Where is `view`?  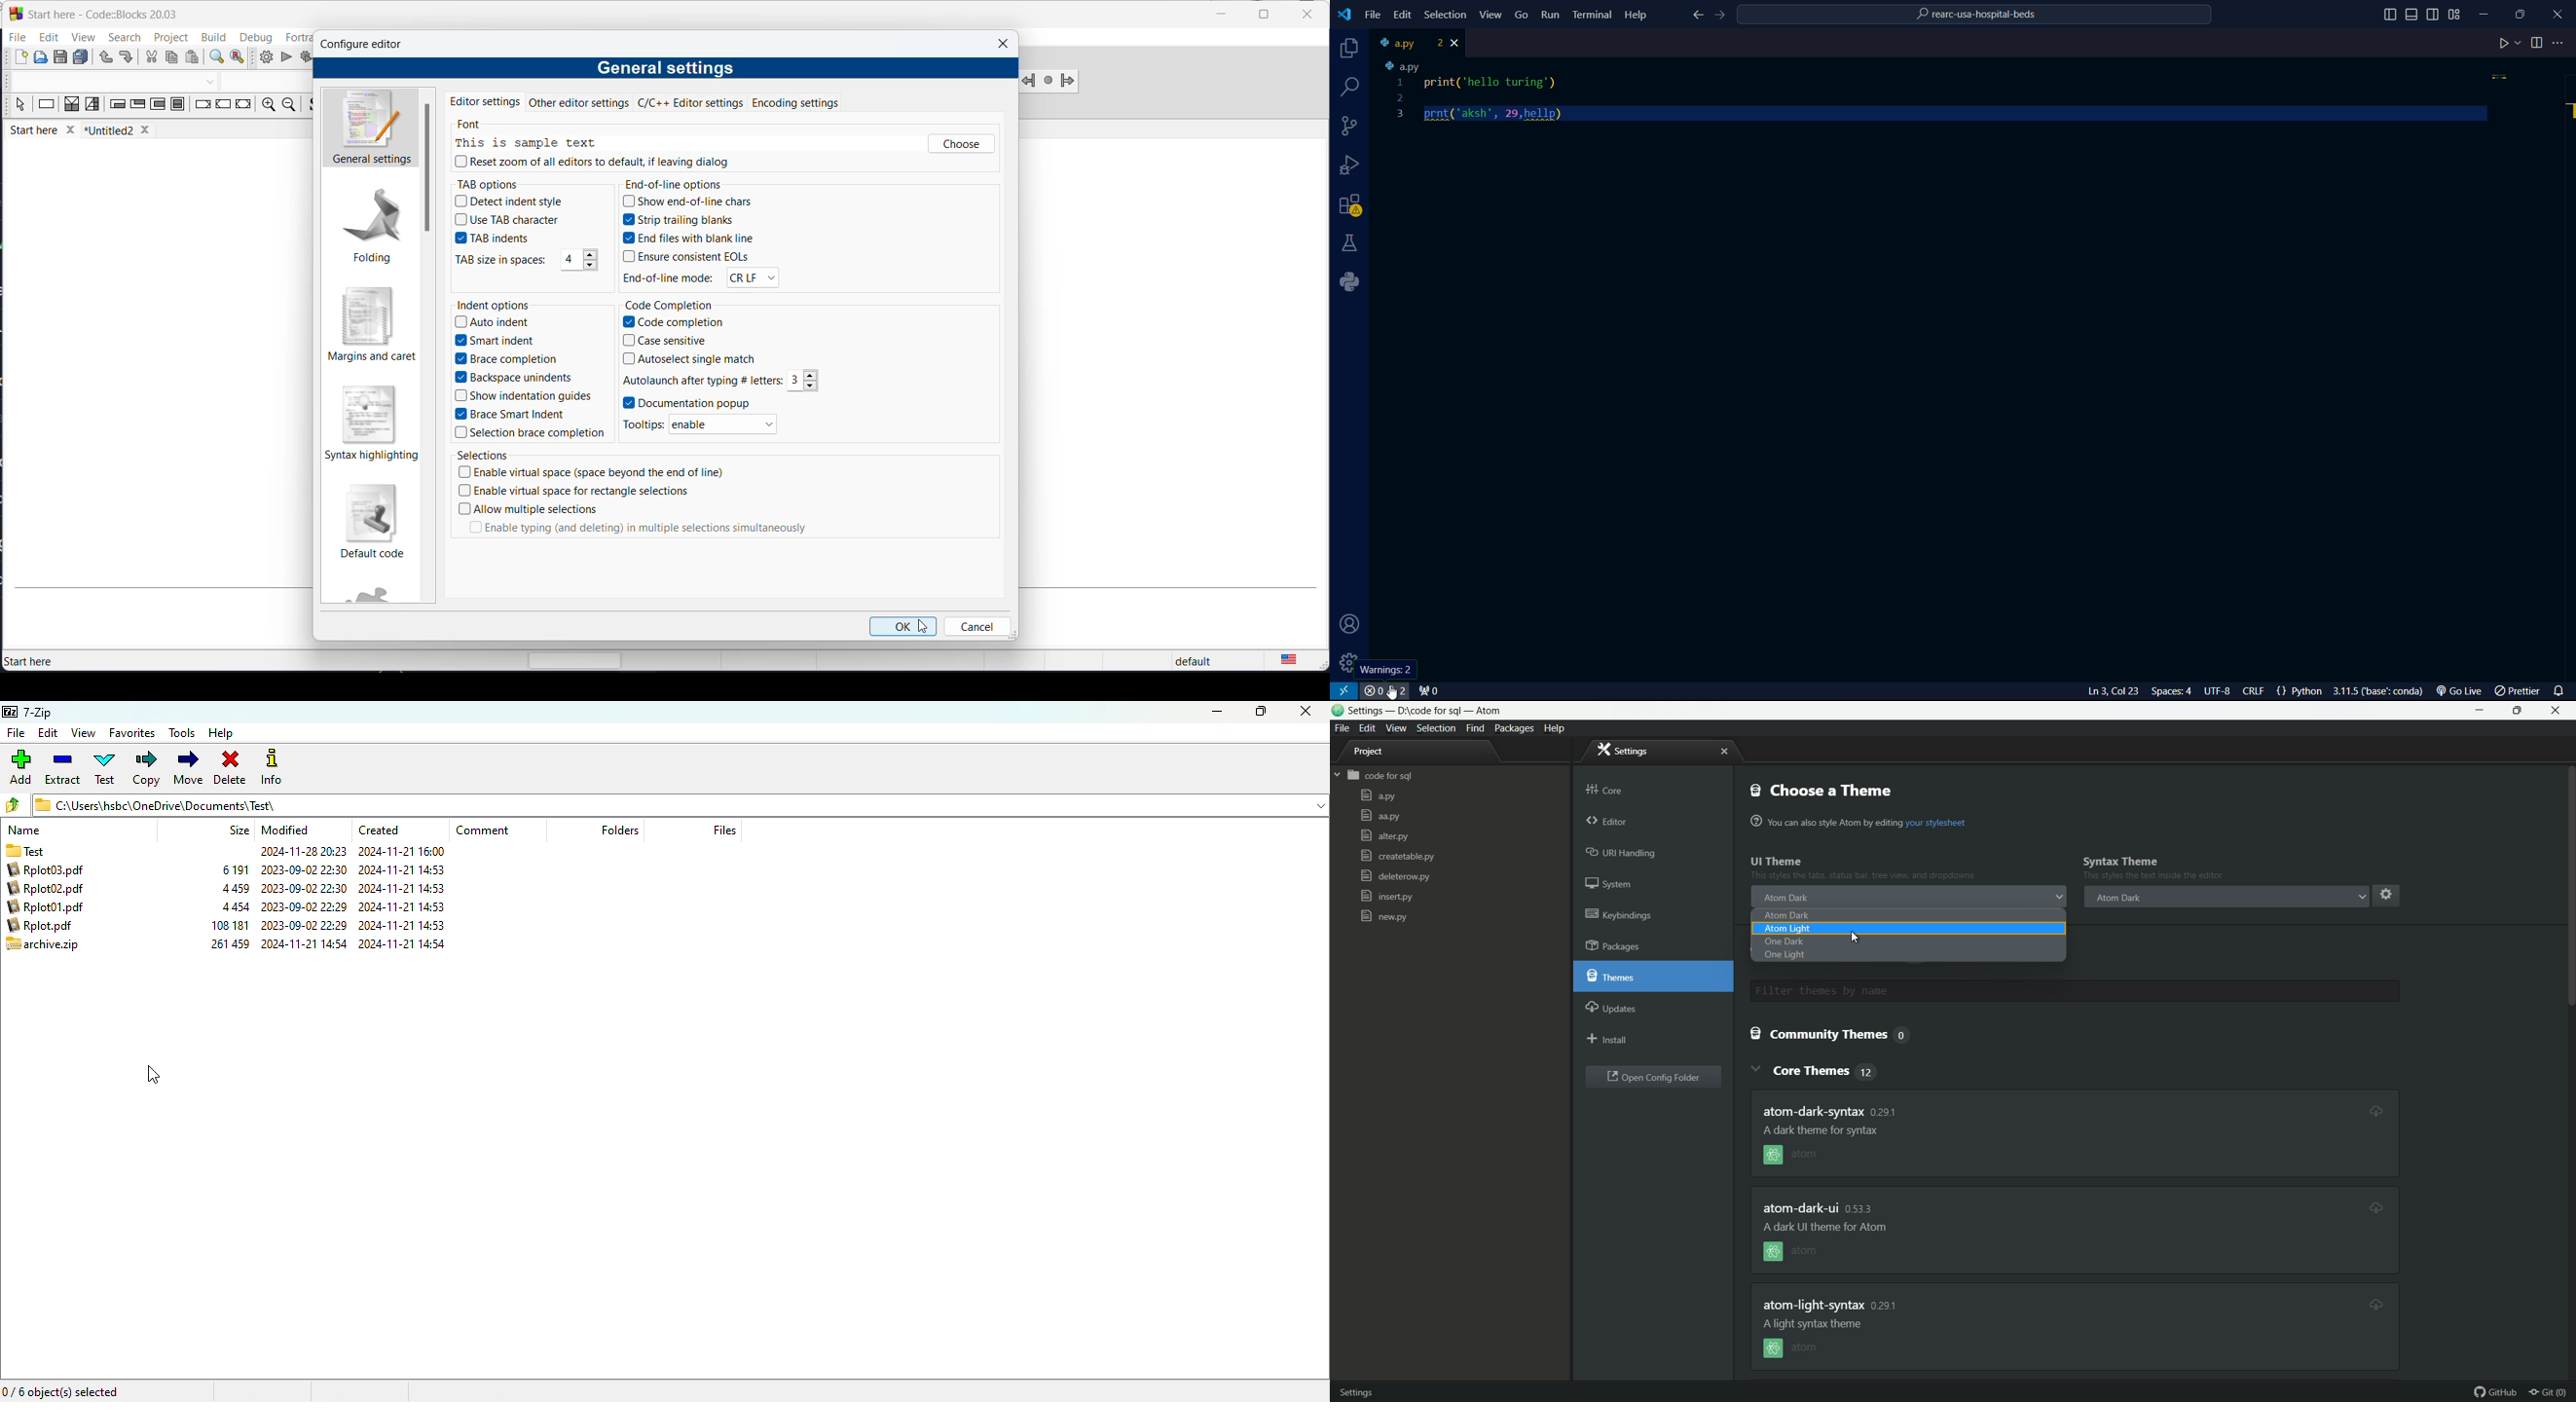
view is located at coordinates (83, 732).